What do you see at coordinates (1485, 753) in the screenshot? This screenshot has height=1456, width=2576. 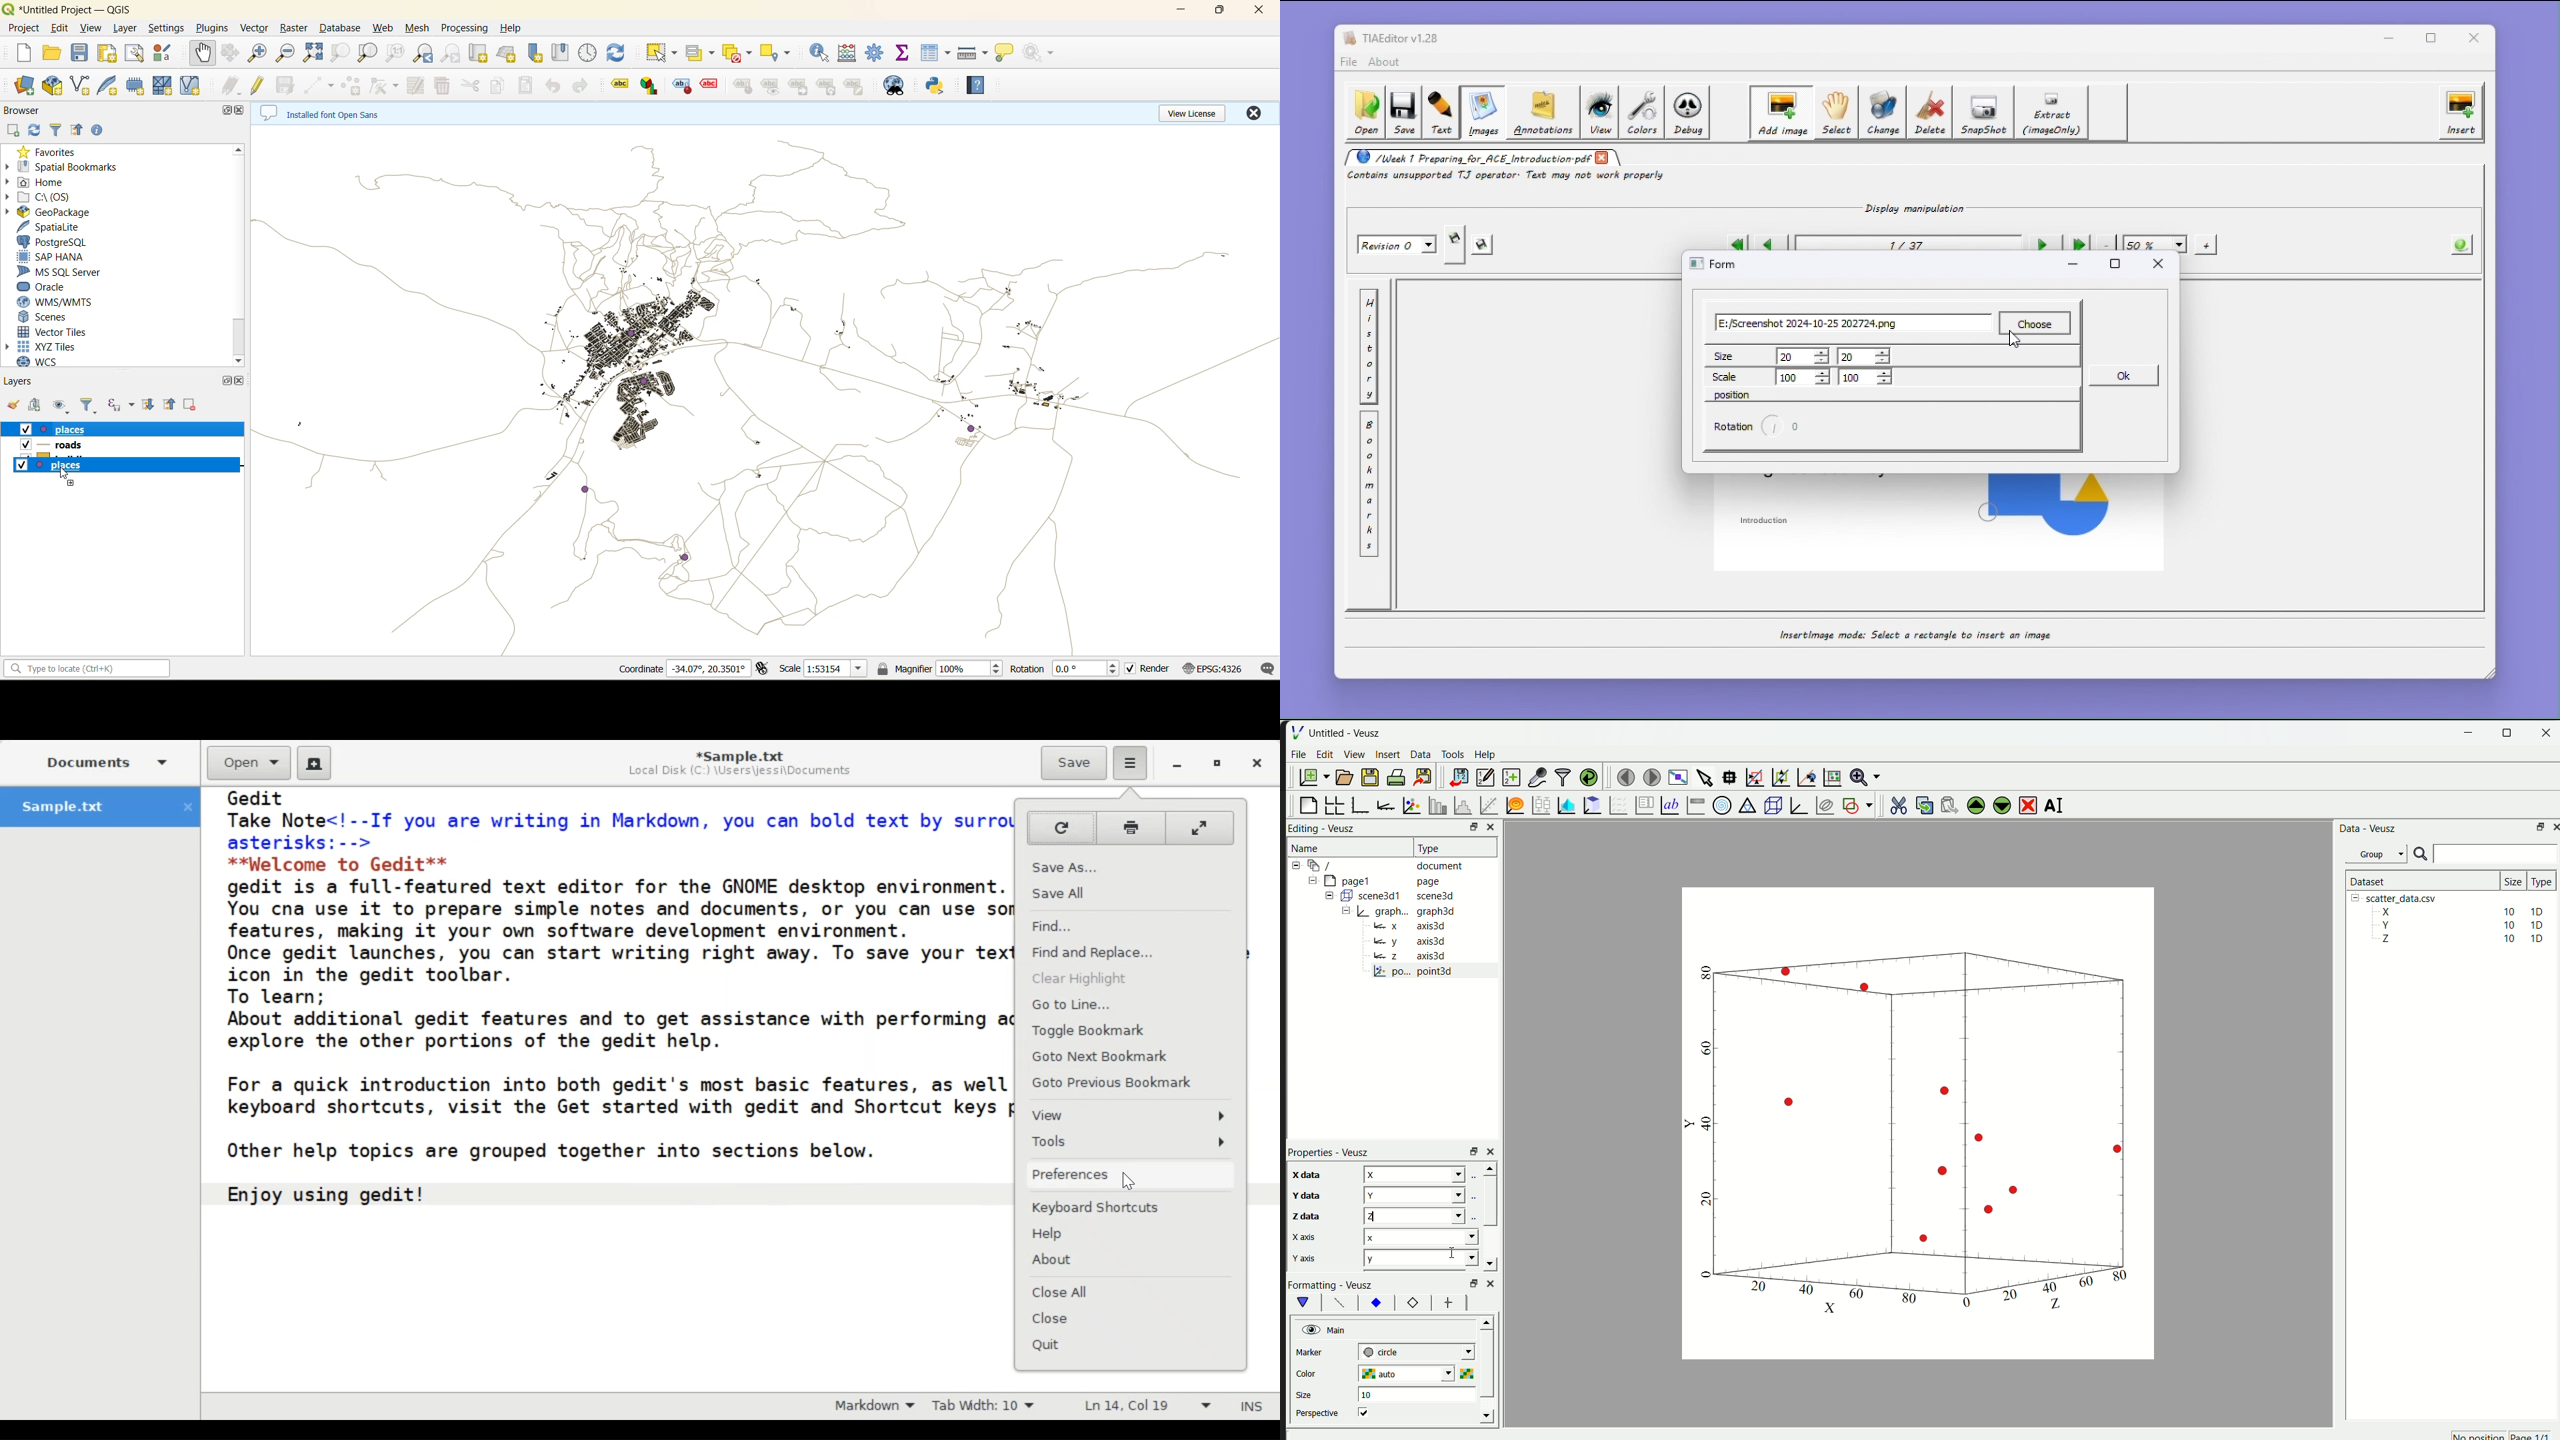 I see `Help` at bounding box center [1485, 753].